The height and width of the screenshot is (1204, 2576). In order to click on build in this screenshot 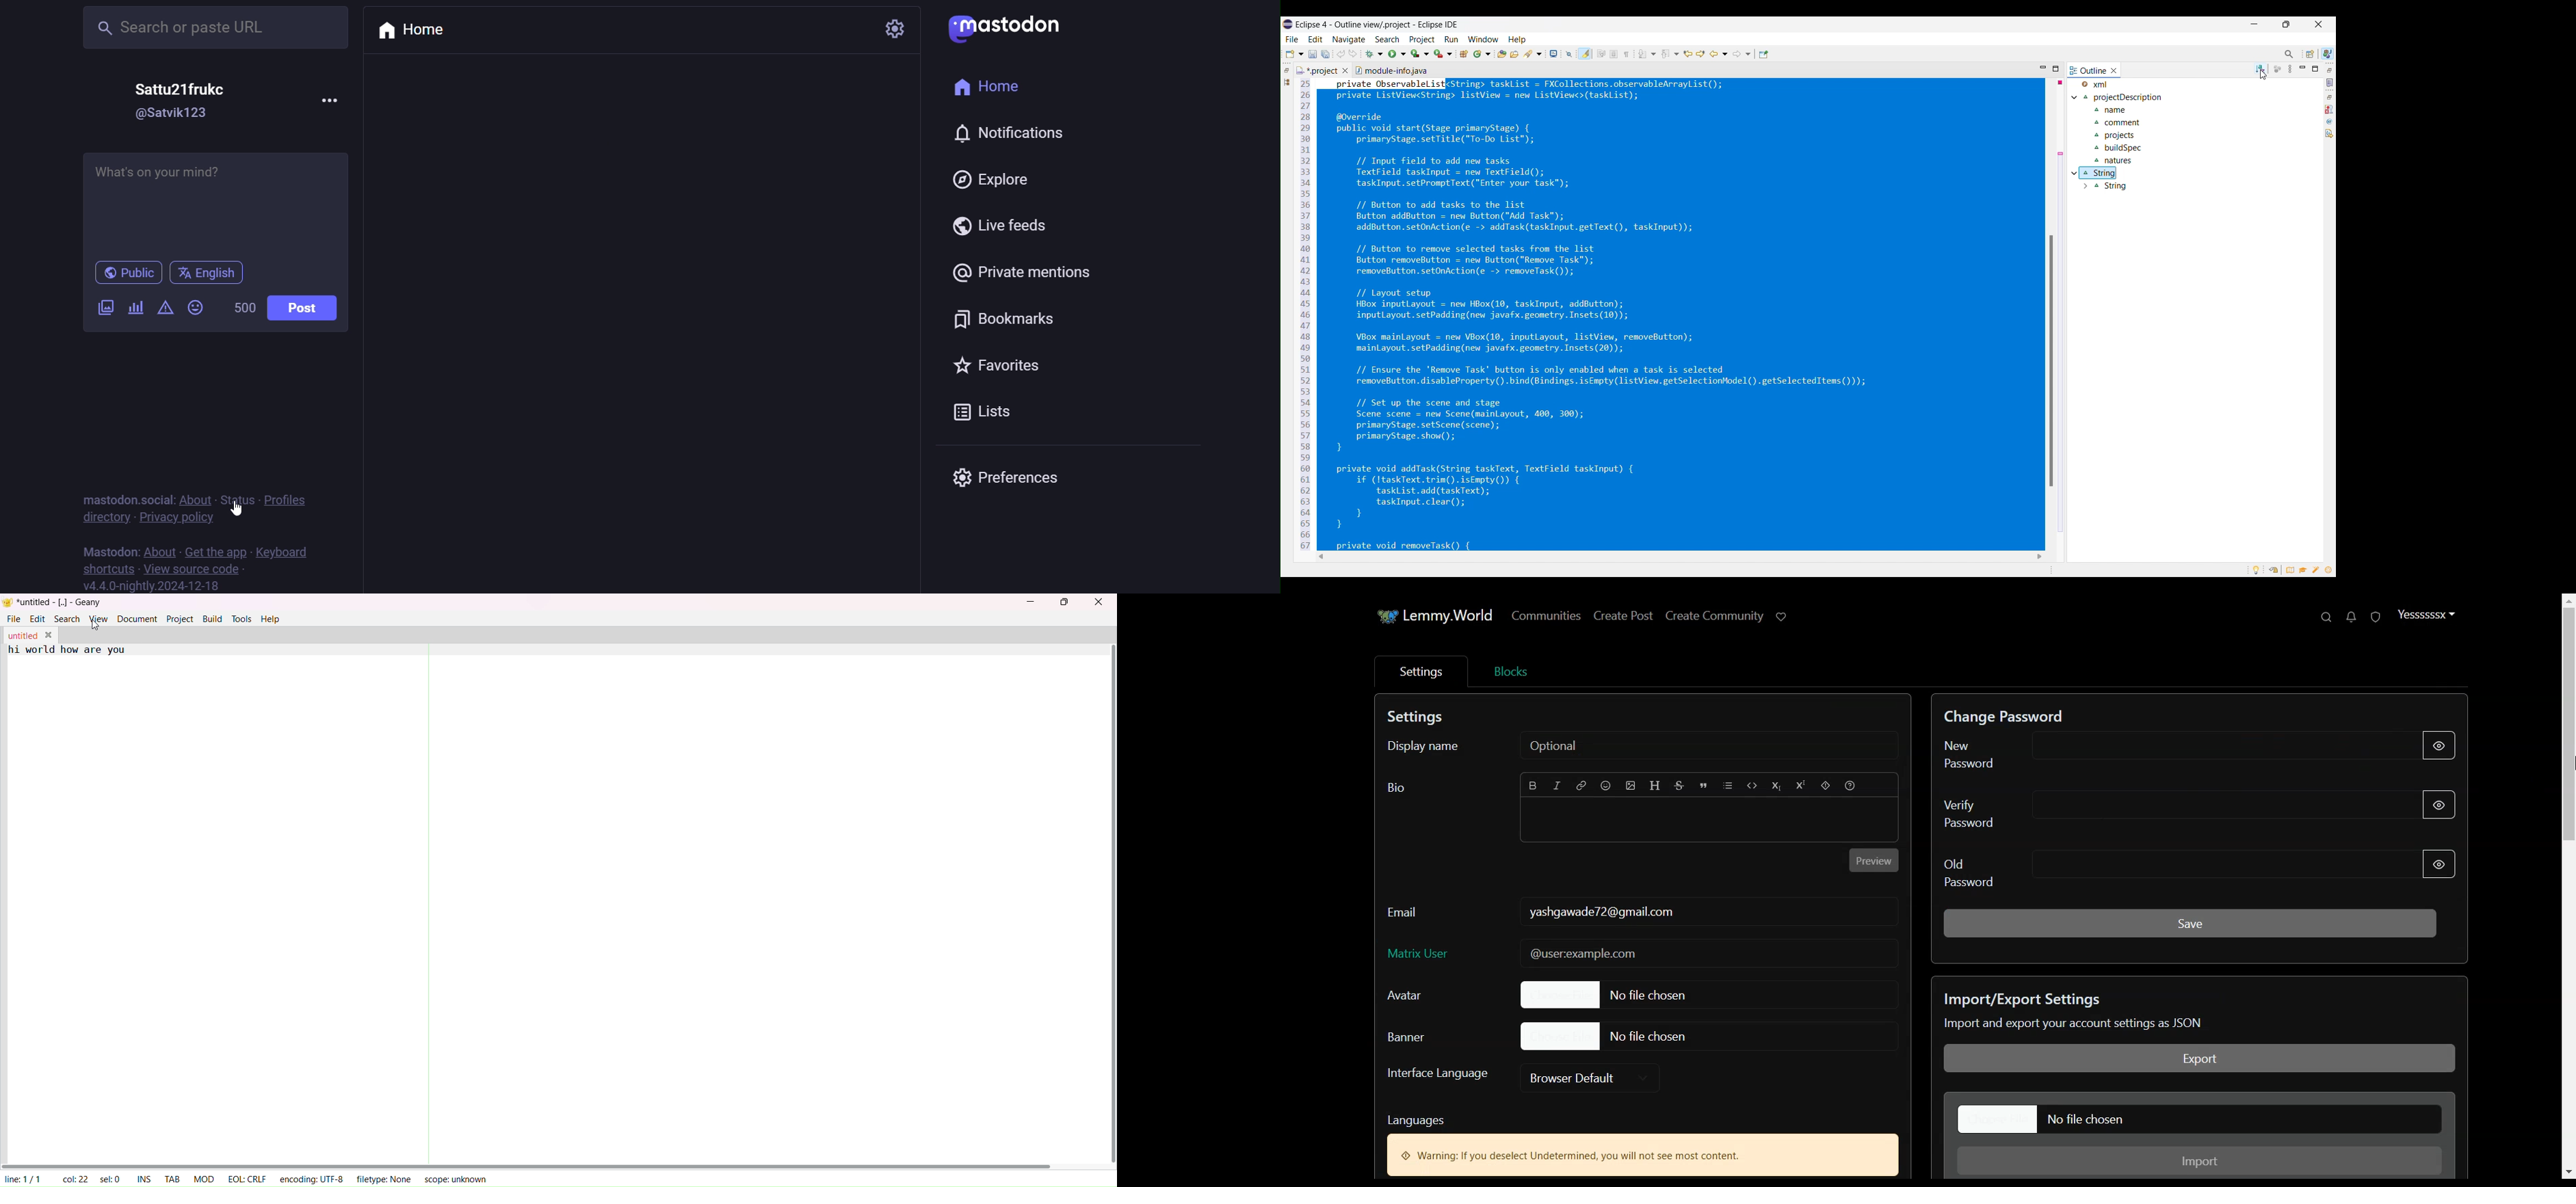, I will do `click(214, 618)`.